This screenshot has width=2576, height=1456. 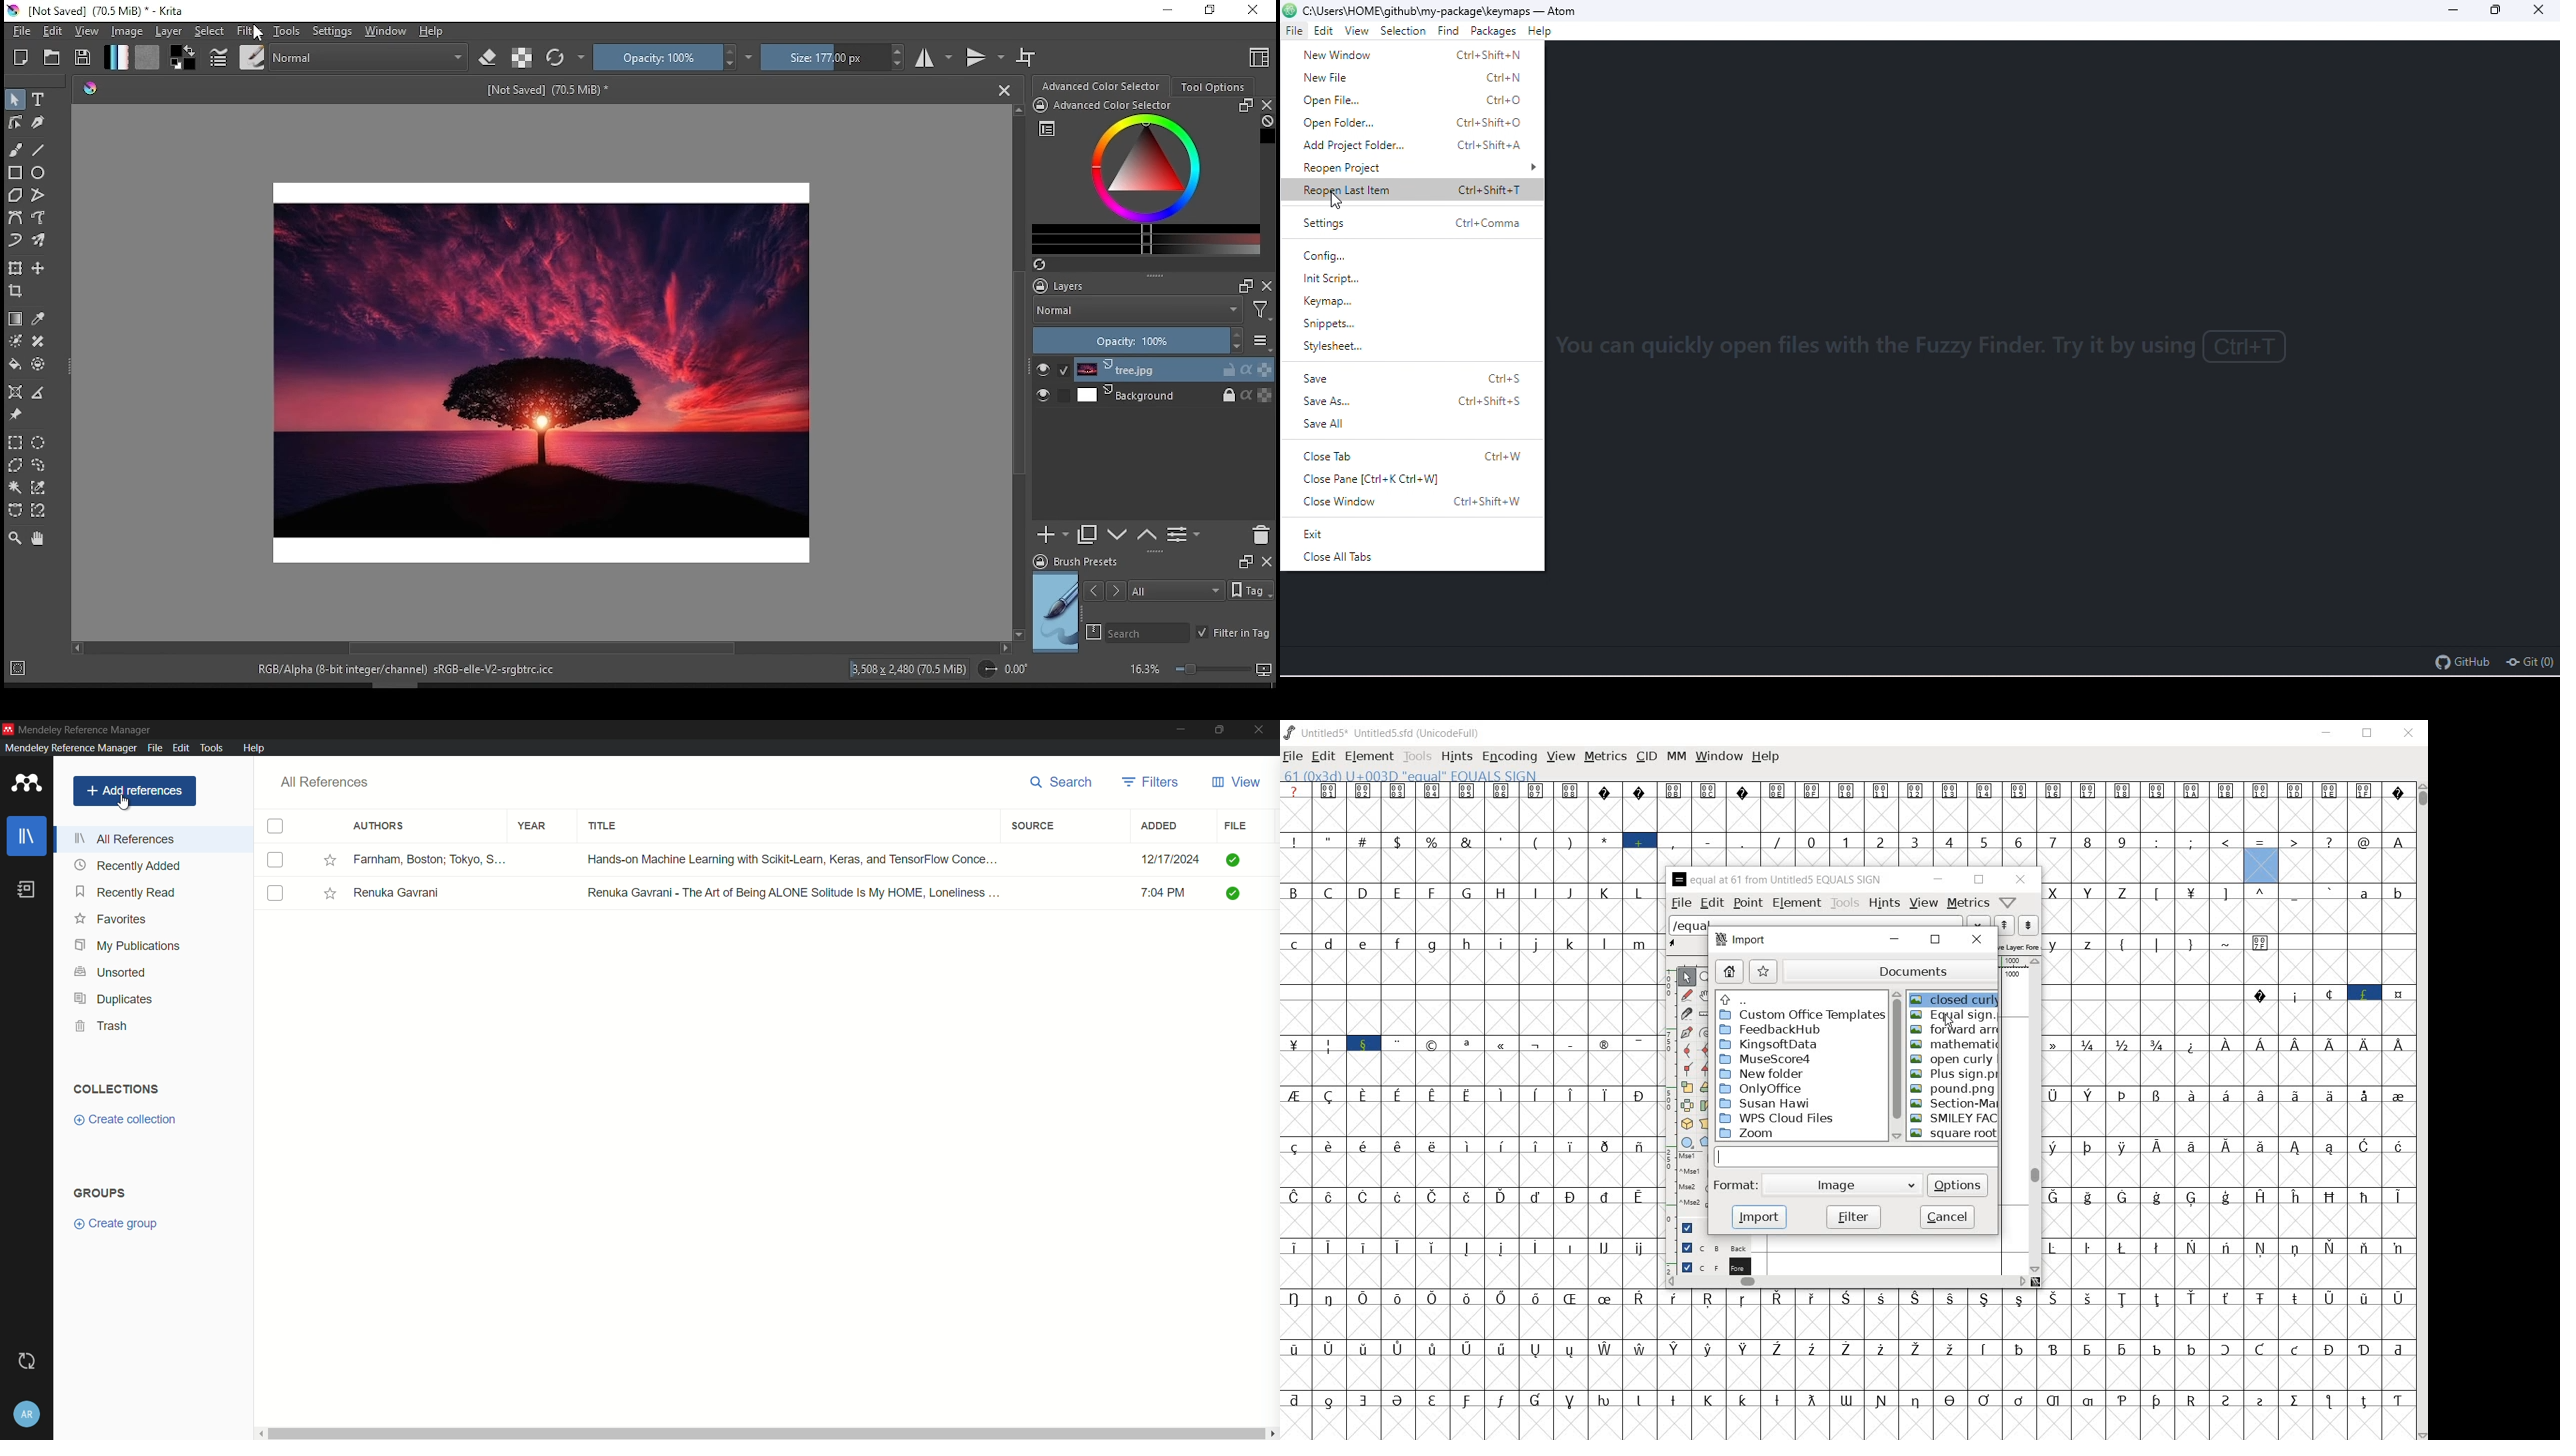 I want to click on draw a freehand curve, so click(x=1686, y=994).